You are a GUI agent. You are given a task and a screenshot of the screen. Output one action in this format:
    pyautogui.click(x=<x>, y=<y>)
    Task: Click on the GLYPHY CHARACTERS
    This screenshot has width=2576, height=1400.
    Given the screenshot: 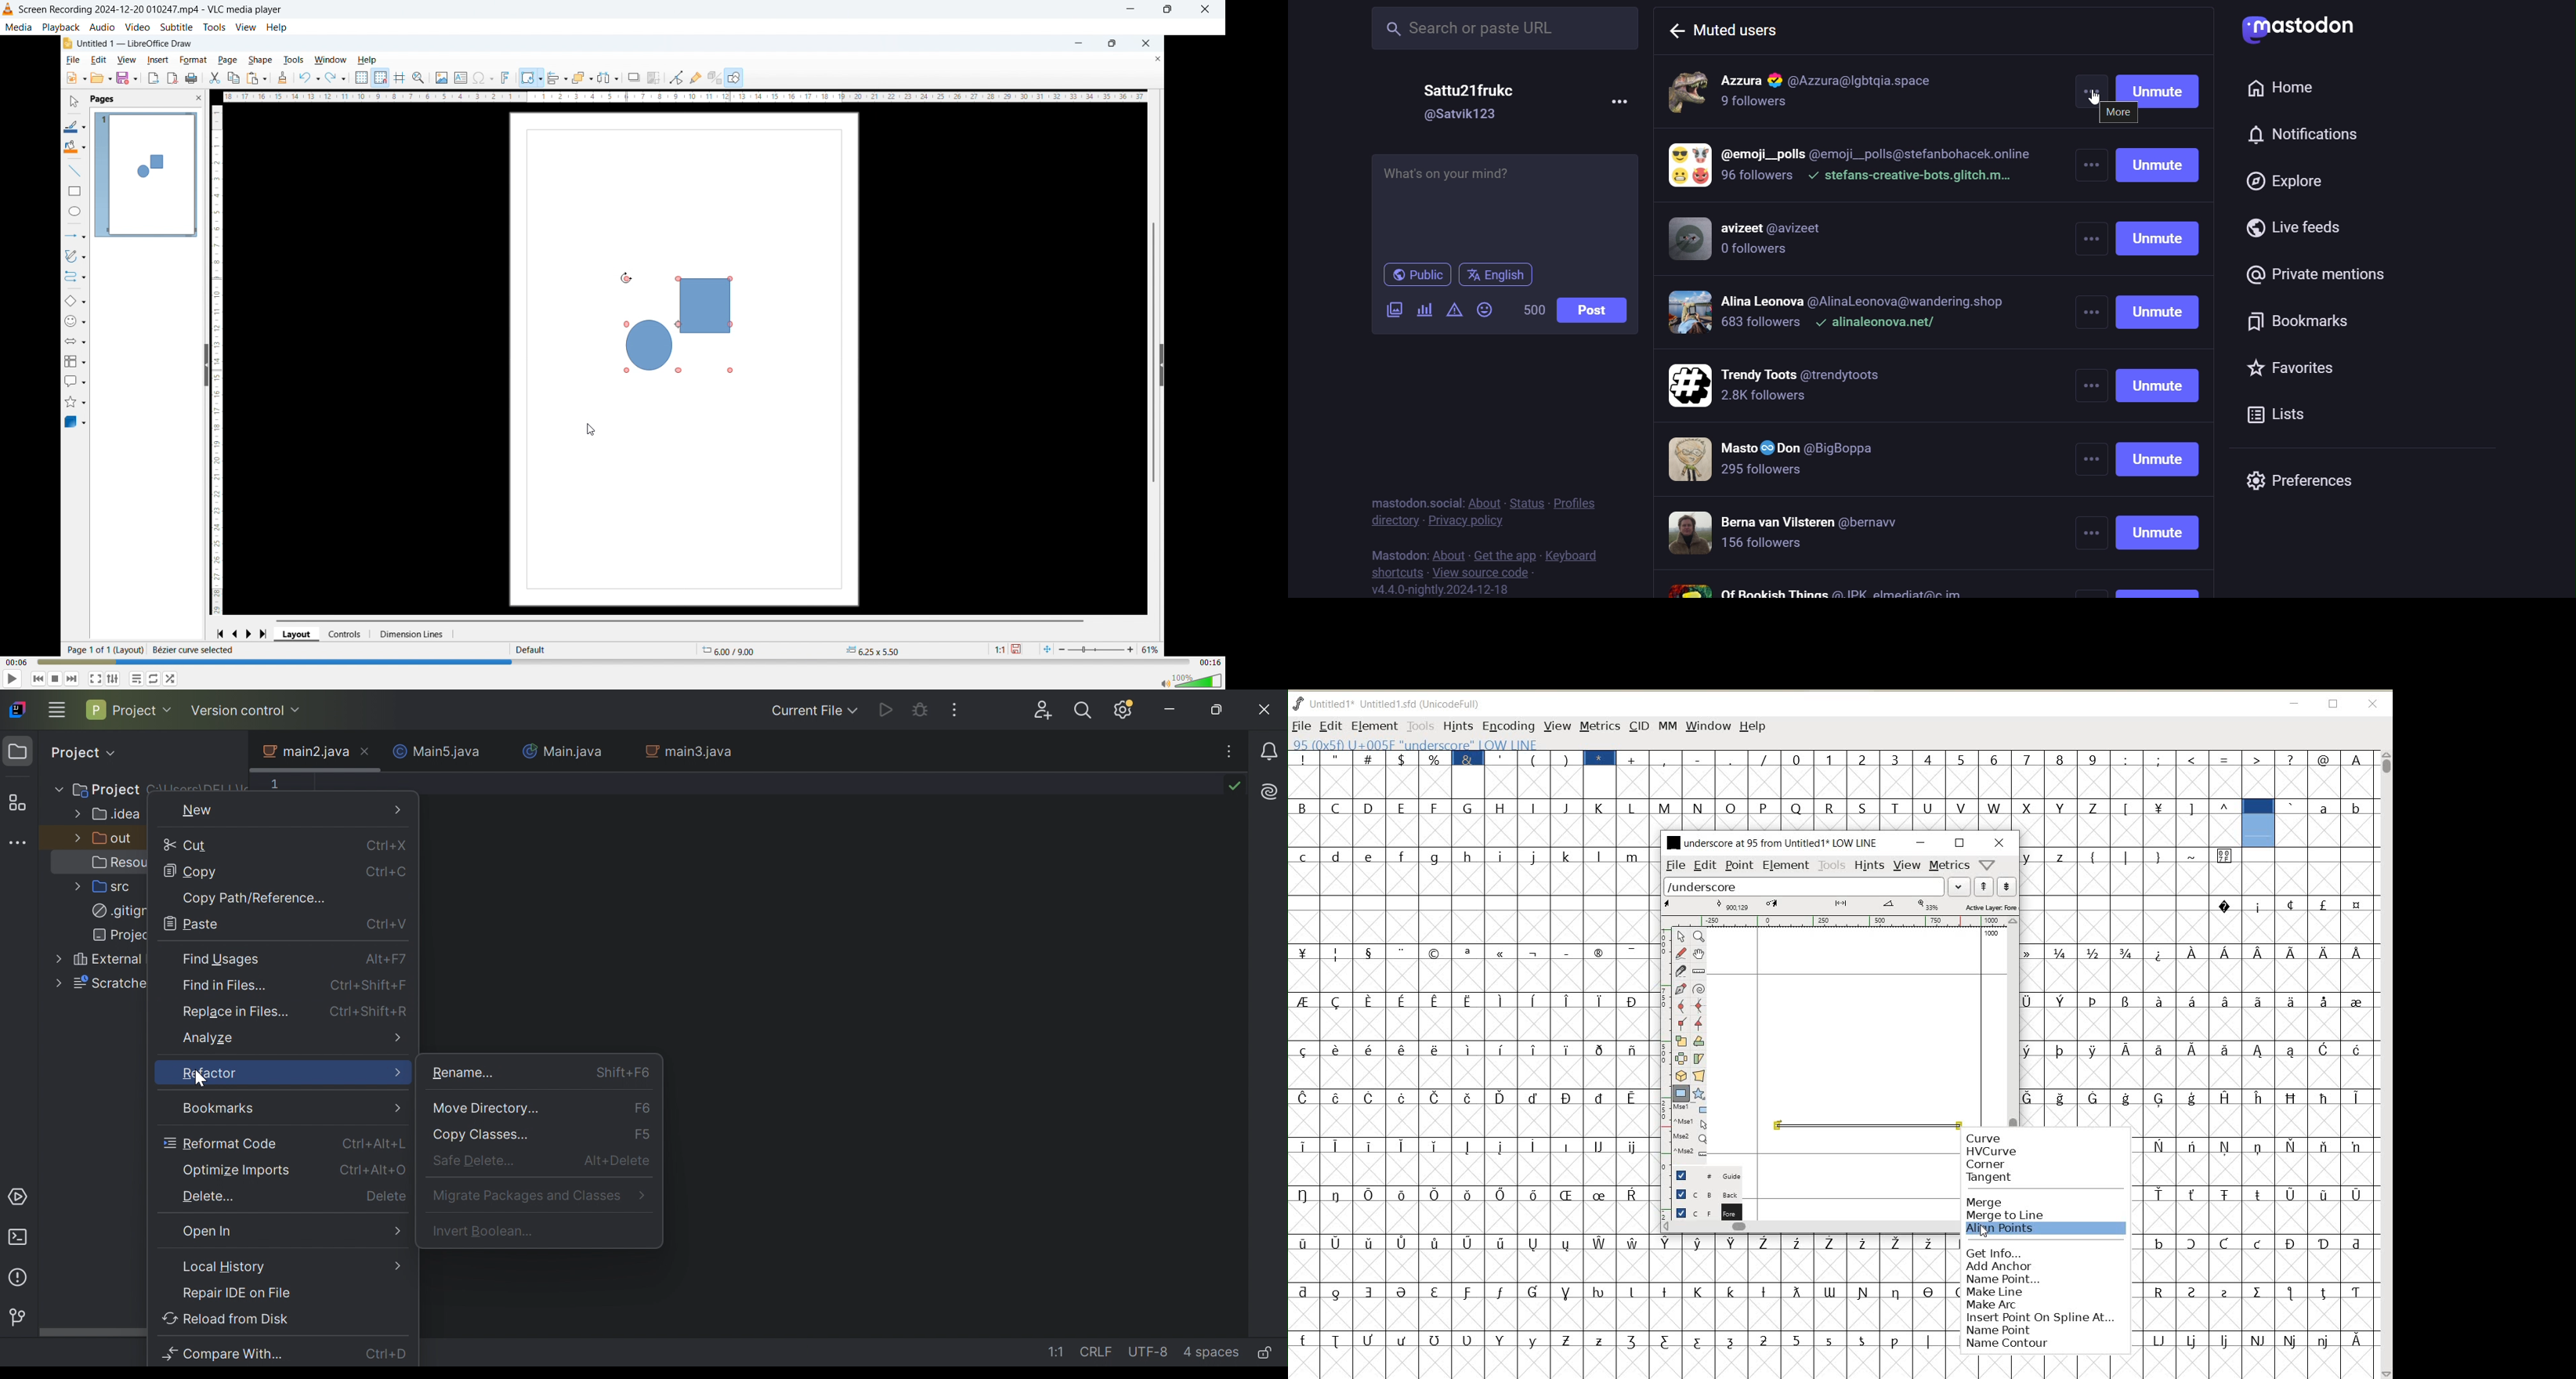 What is the action you would take?
    pyautogui.click(x=2308, y=1105)
    